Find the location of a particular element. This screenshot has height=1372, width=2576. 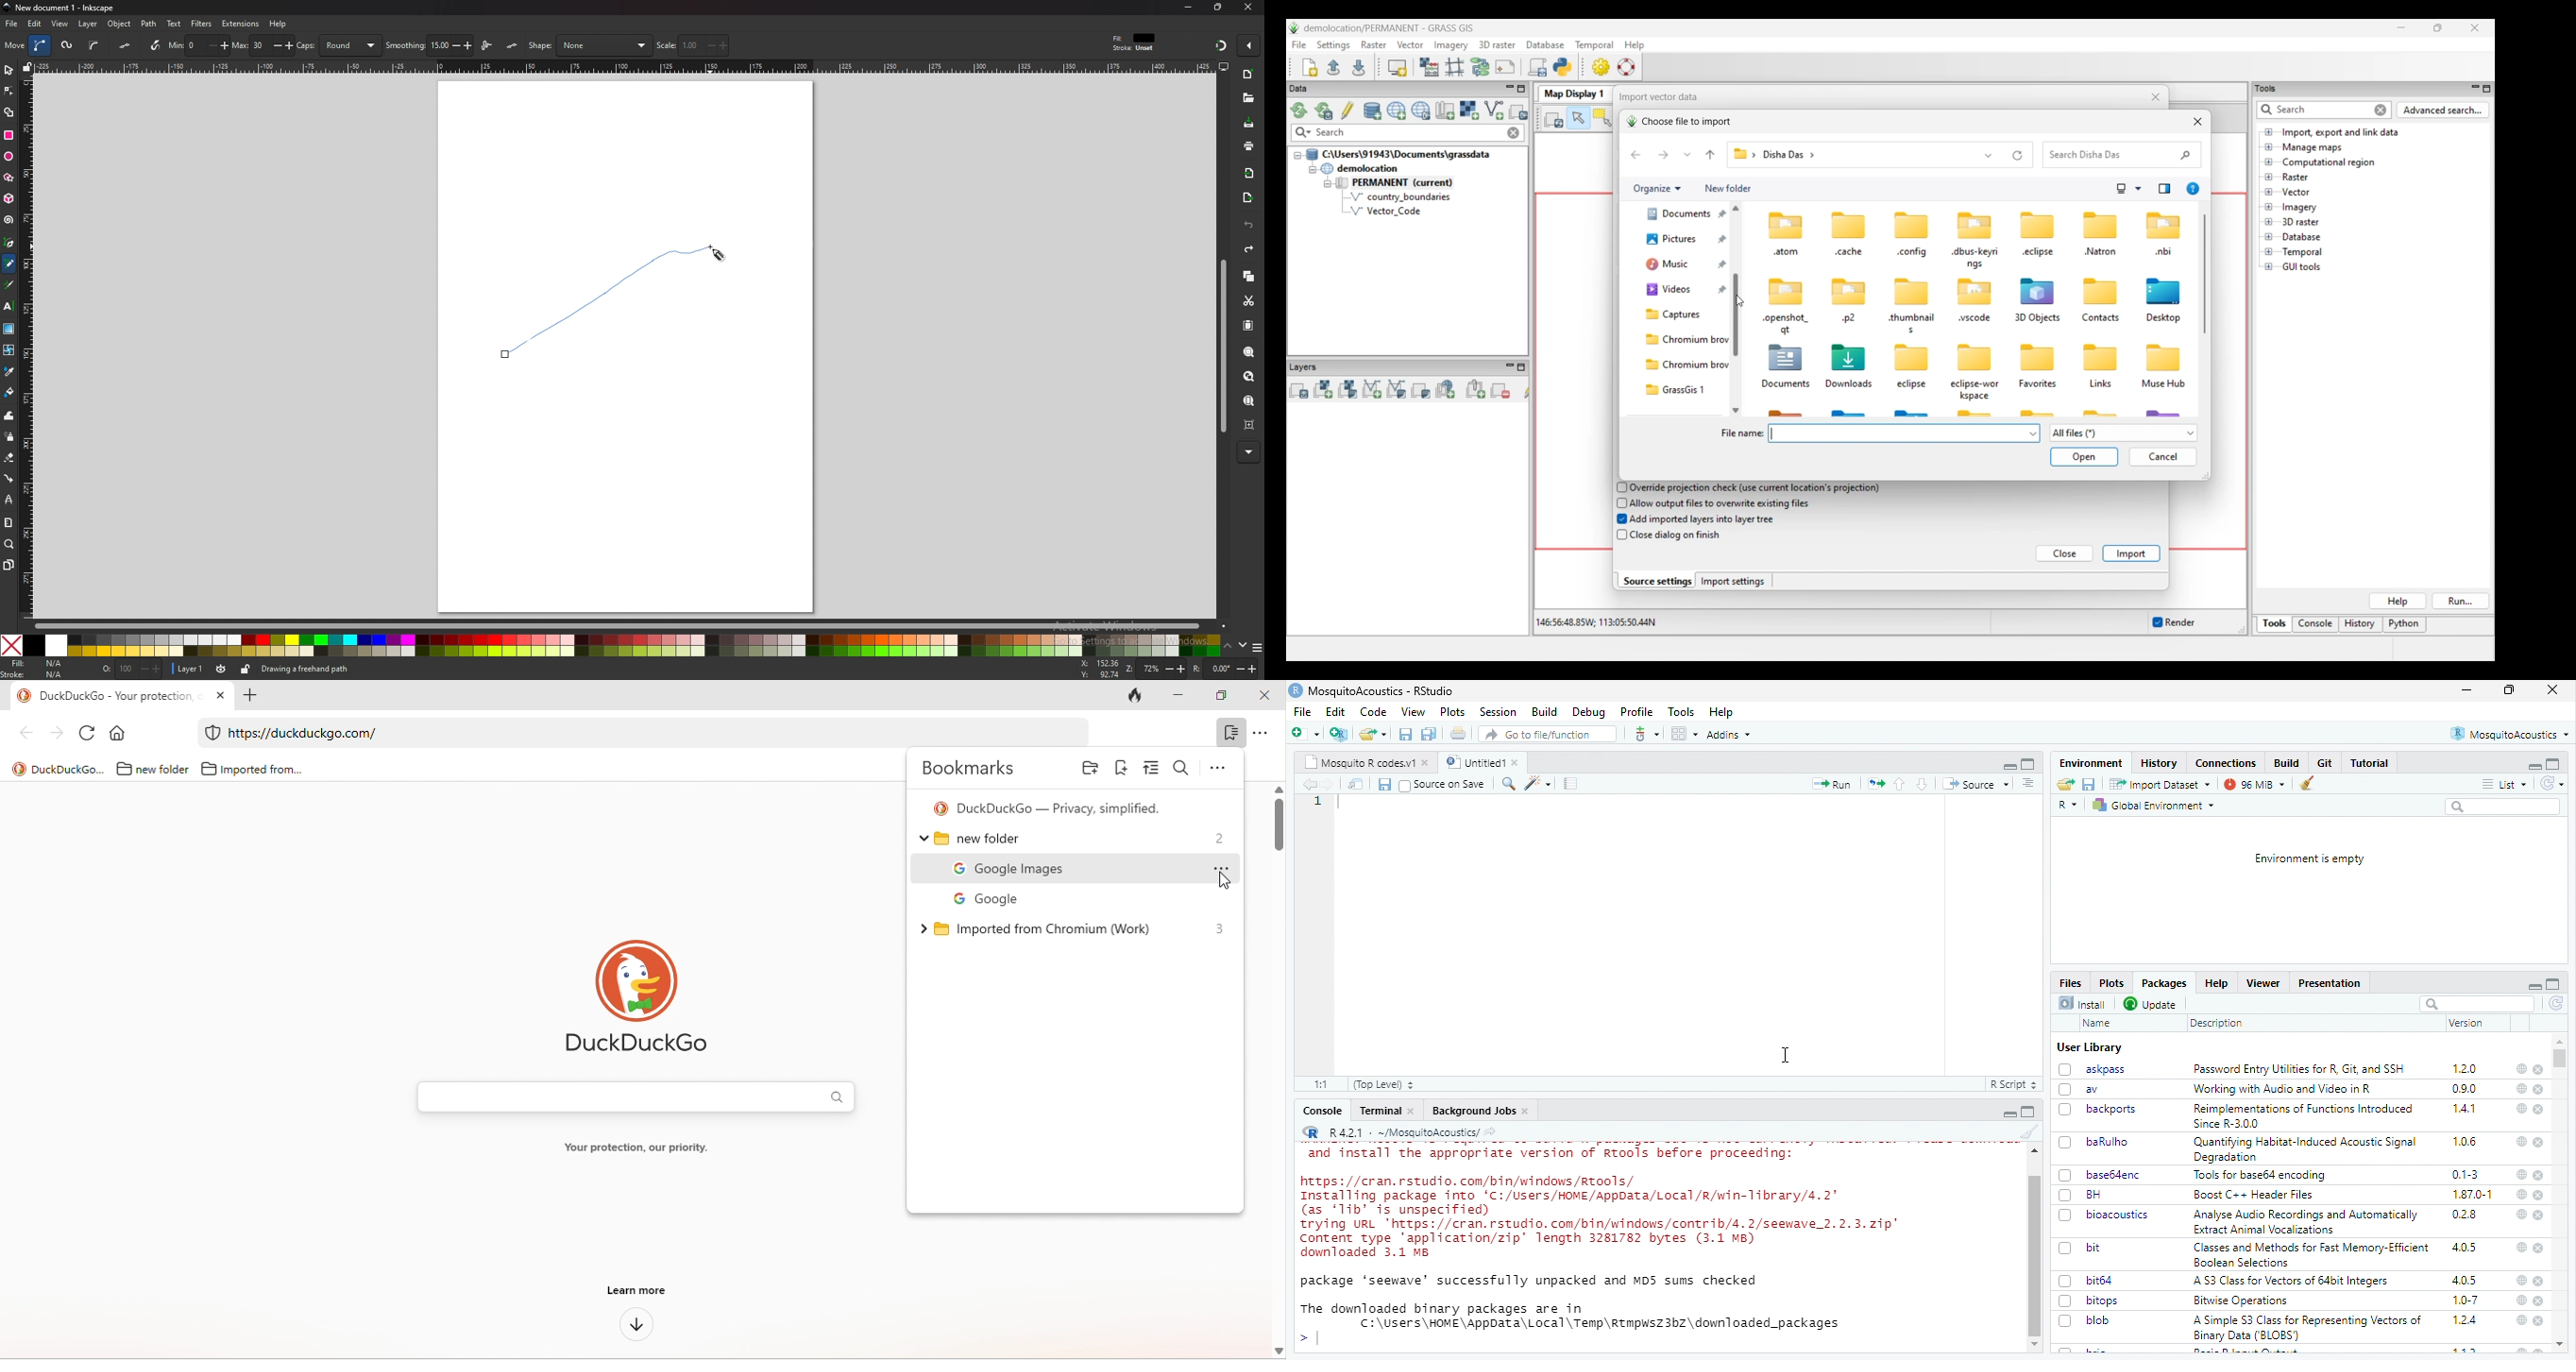

redo is located at coordinates (1249, 250).